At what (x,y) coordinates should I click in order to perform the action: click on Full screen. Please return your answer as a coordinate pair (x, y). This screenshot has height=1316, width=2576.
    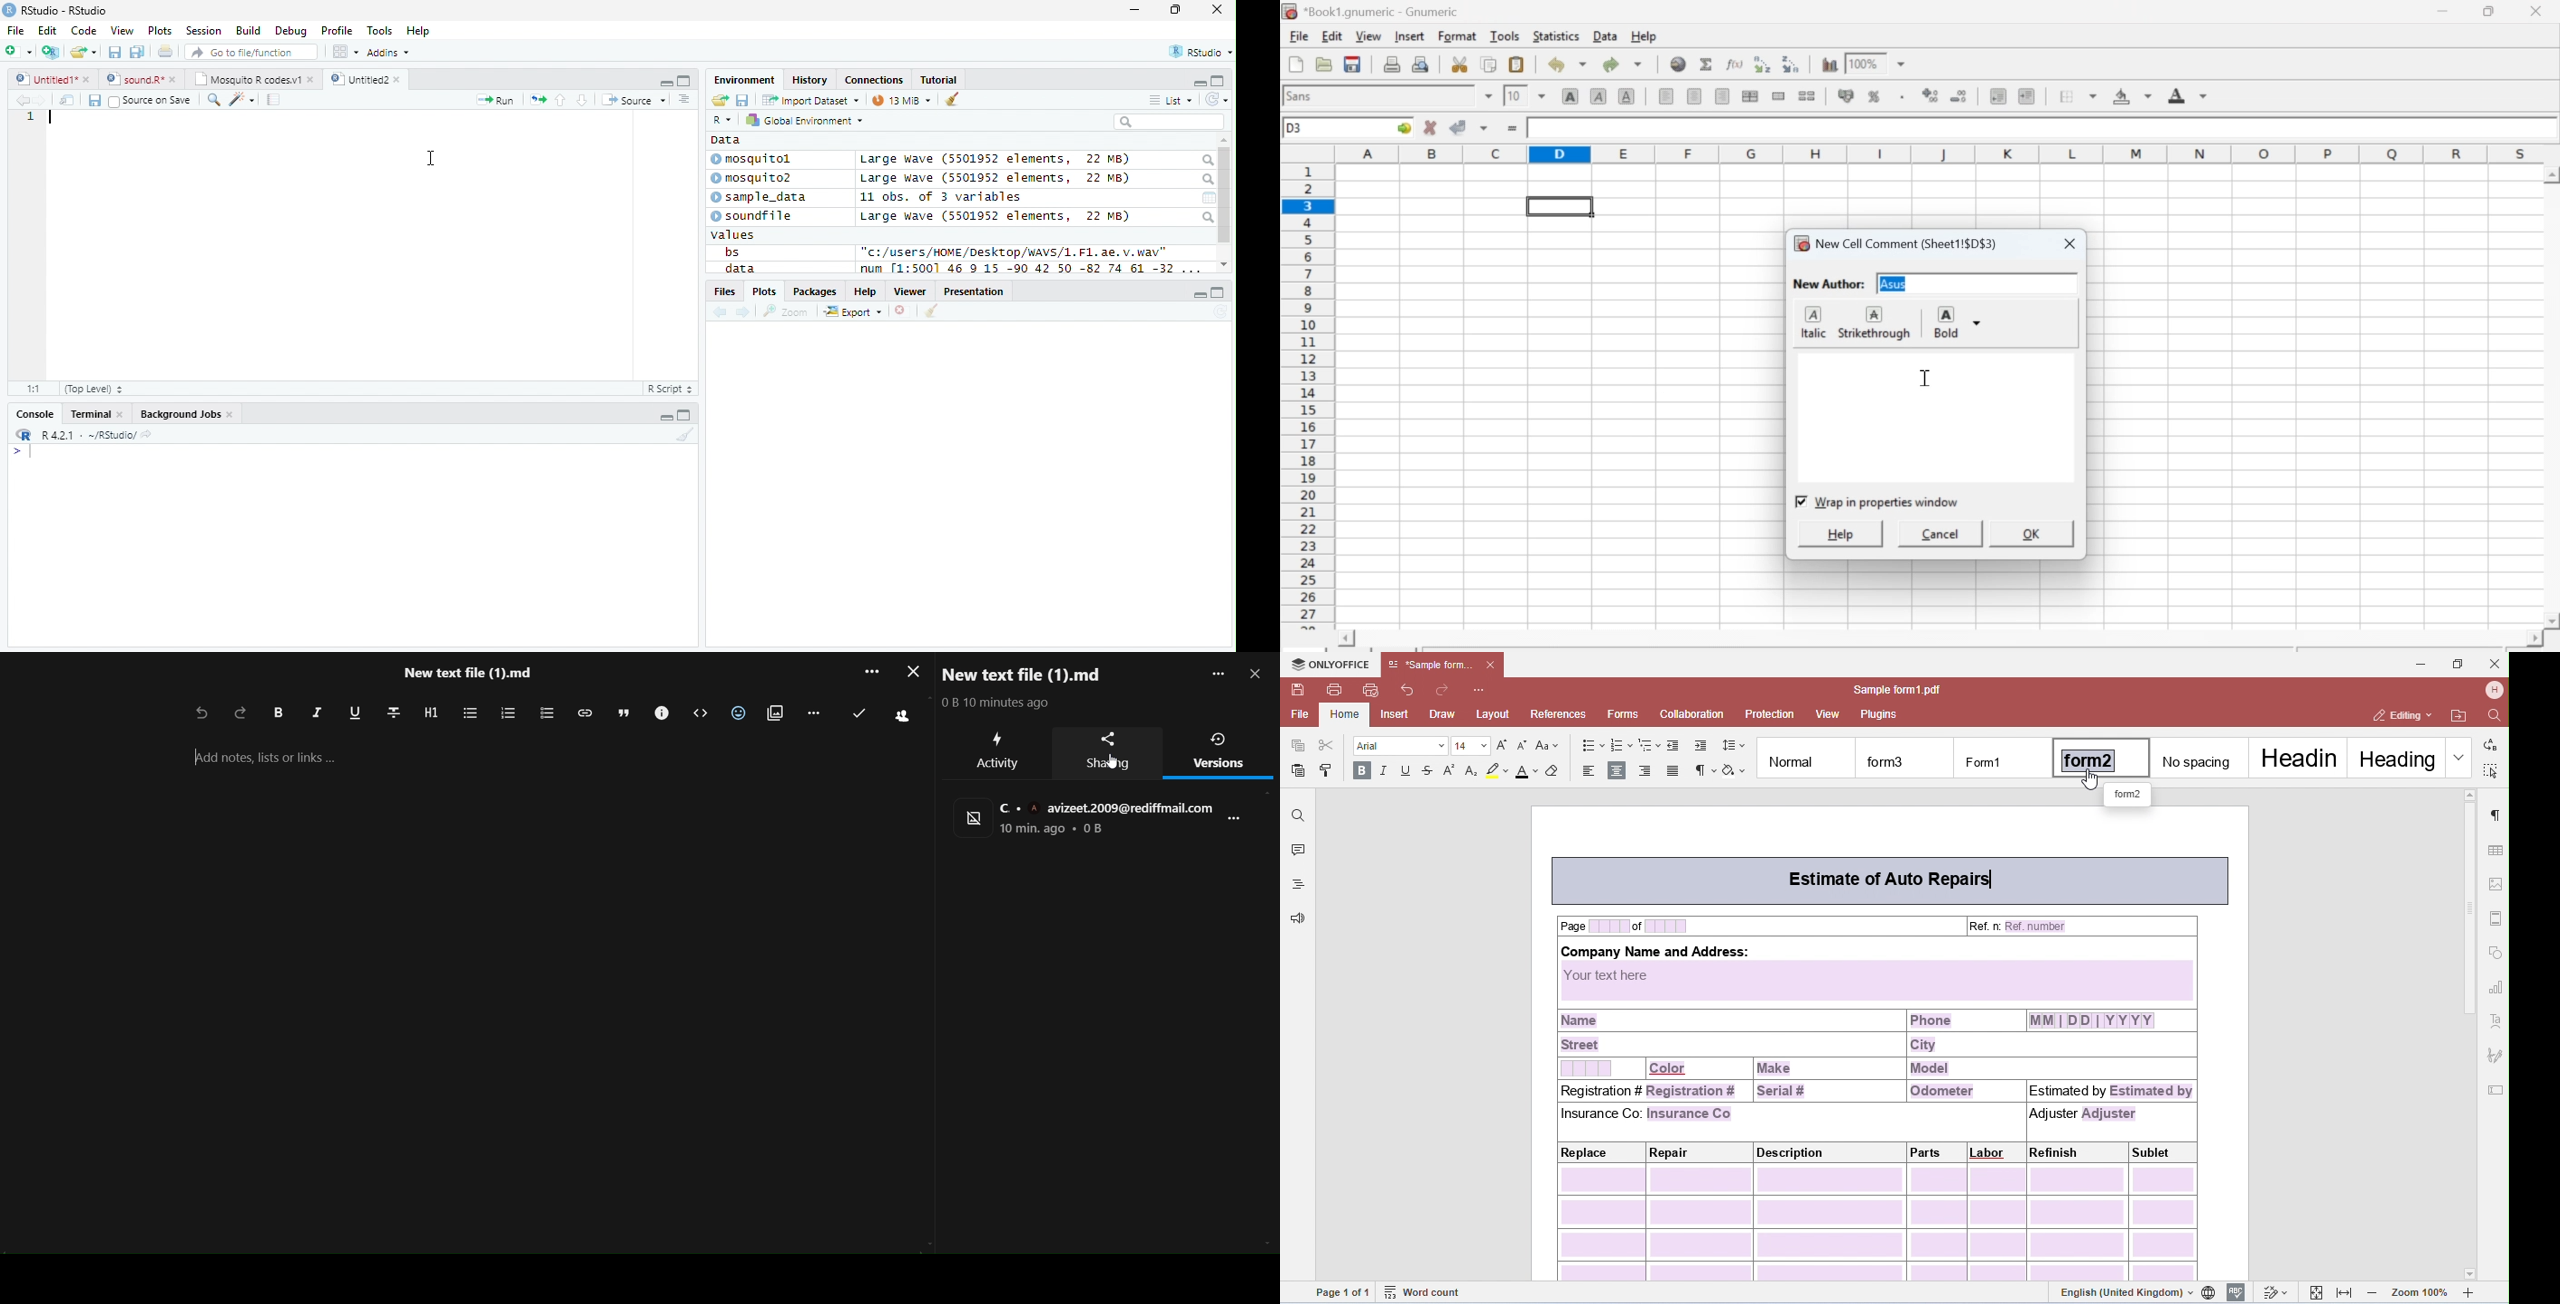
    Looking at the image, I should click on (684, 81).